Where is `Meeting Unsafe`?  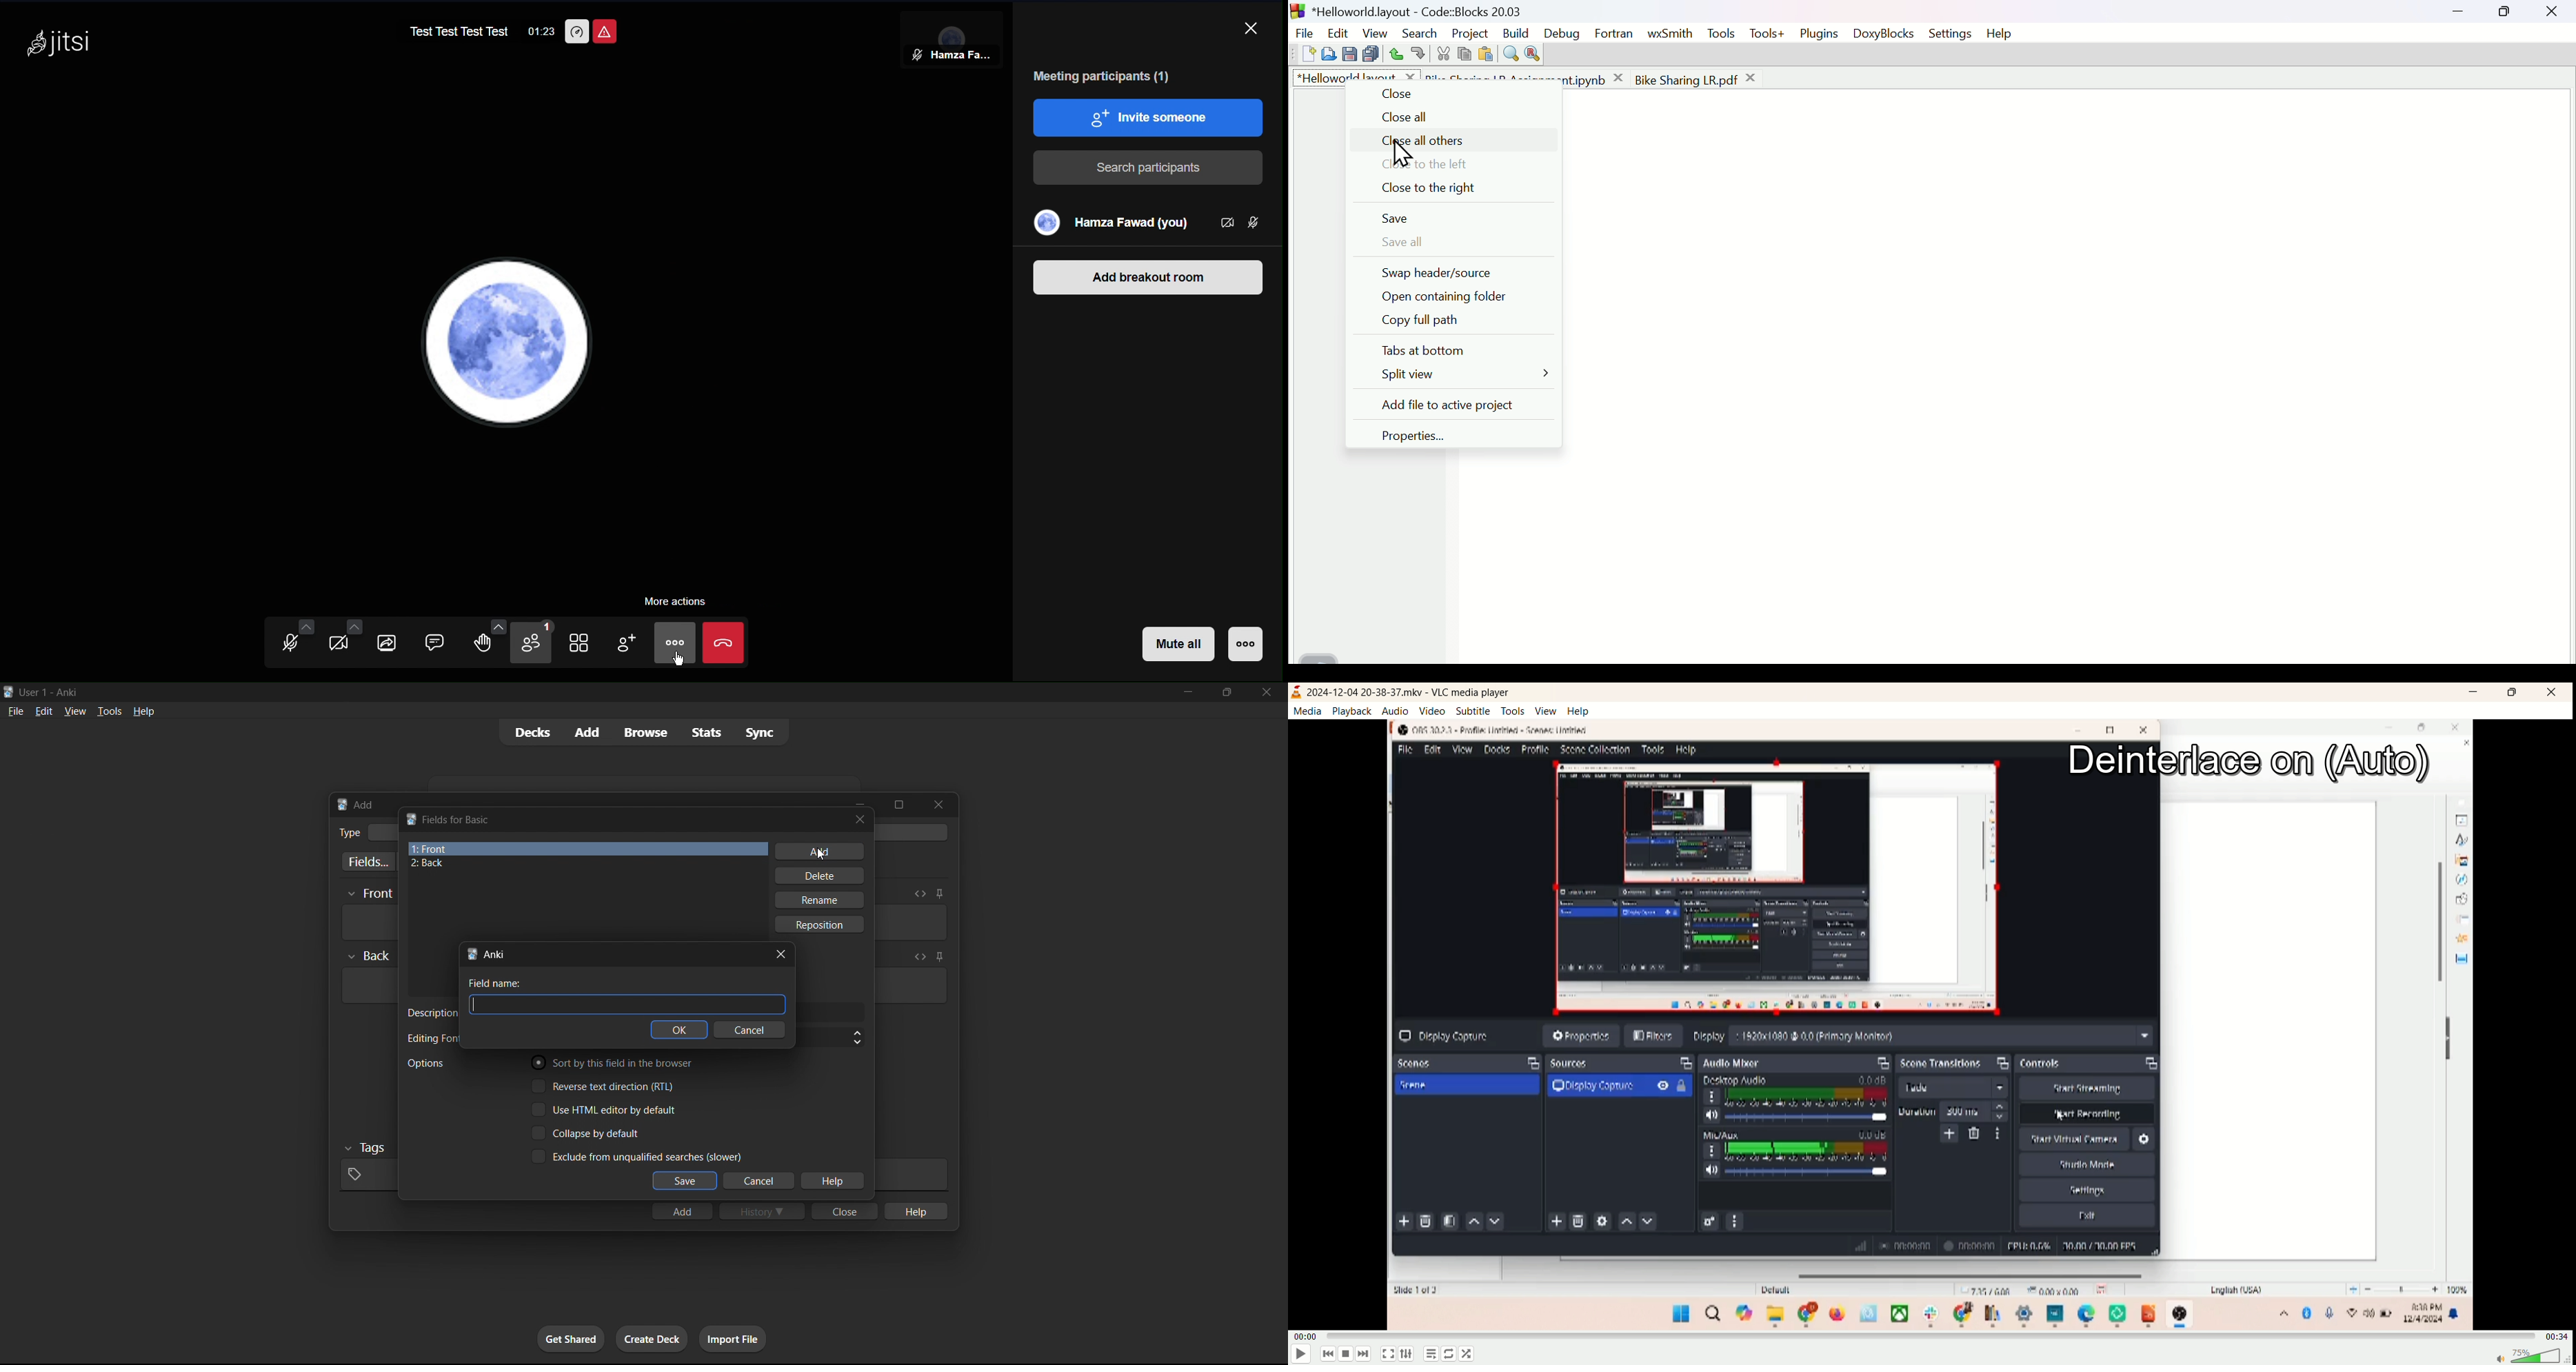
Meeting Unsafe is located at coordinates (609, 34).